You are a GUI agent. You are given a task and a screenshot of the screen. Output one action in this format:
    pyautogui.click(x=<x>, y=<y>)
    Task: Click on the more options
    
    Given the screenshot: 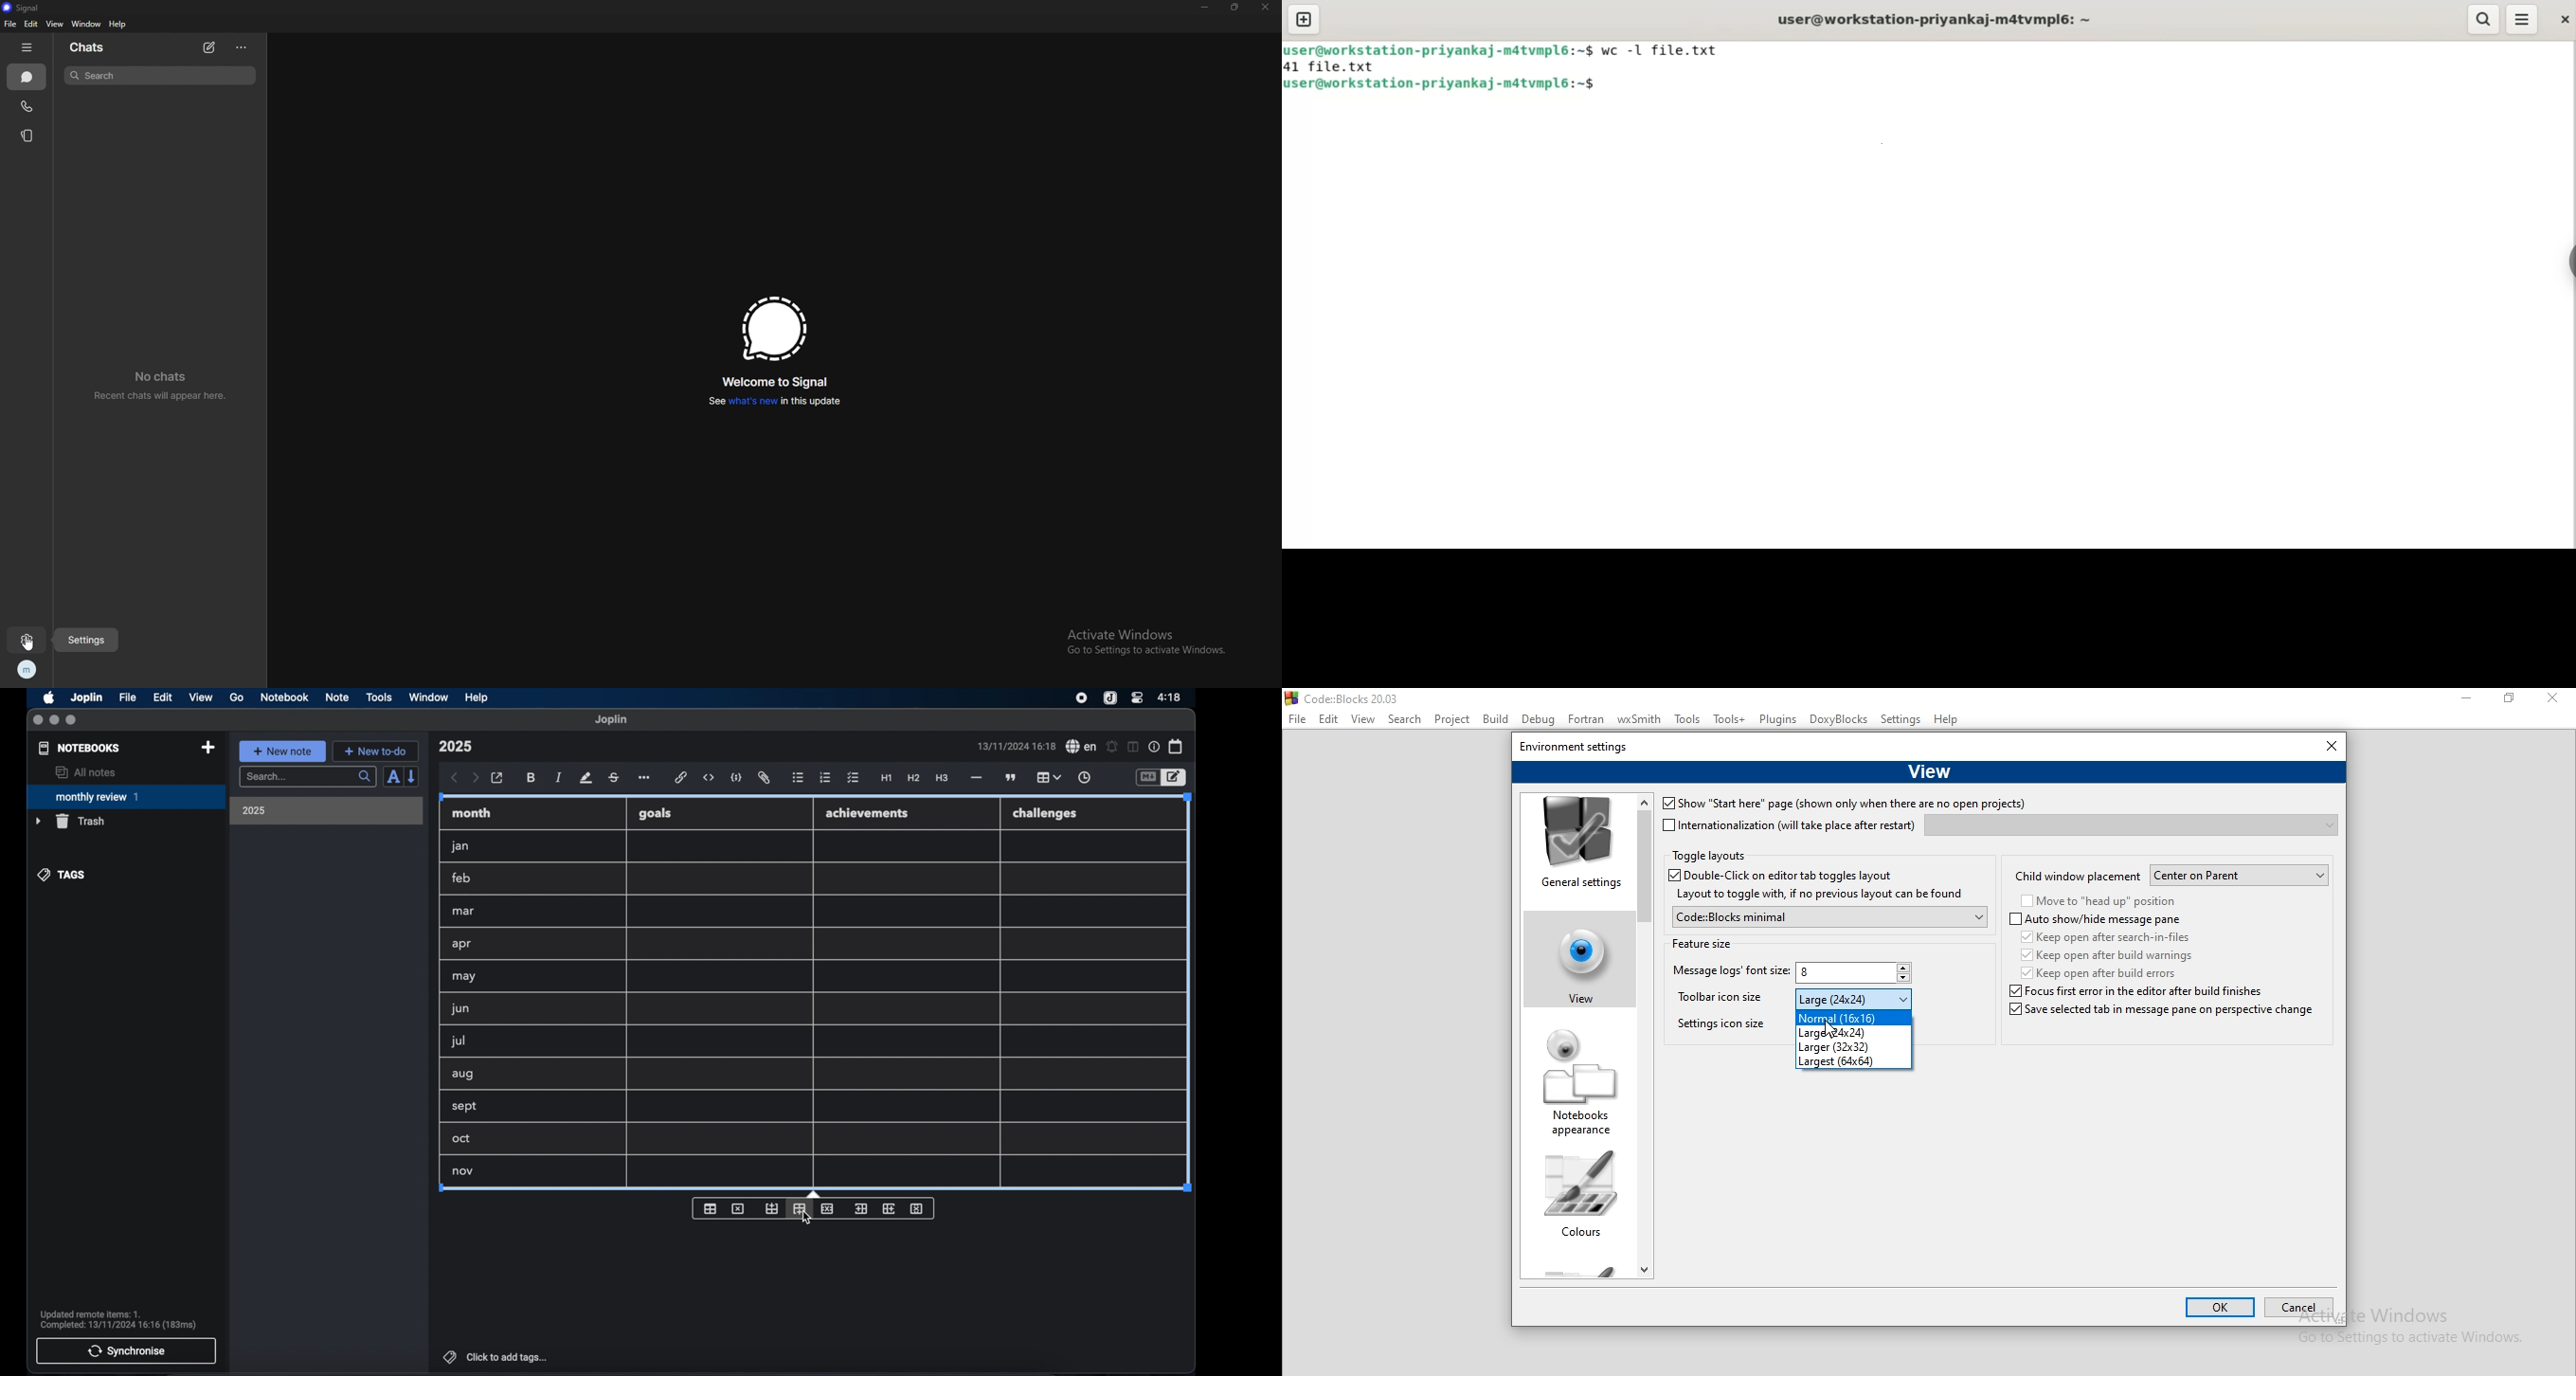 What is the action you would take?
    pyautogui.click(x=646, y=778)
    